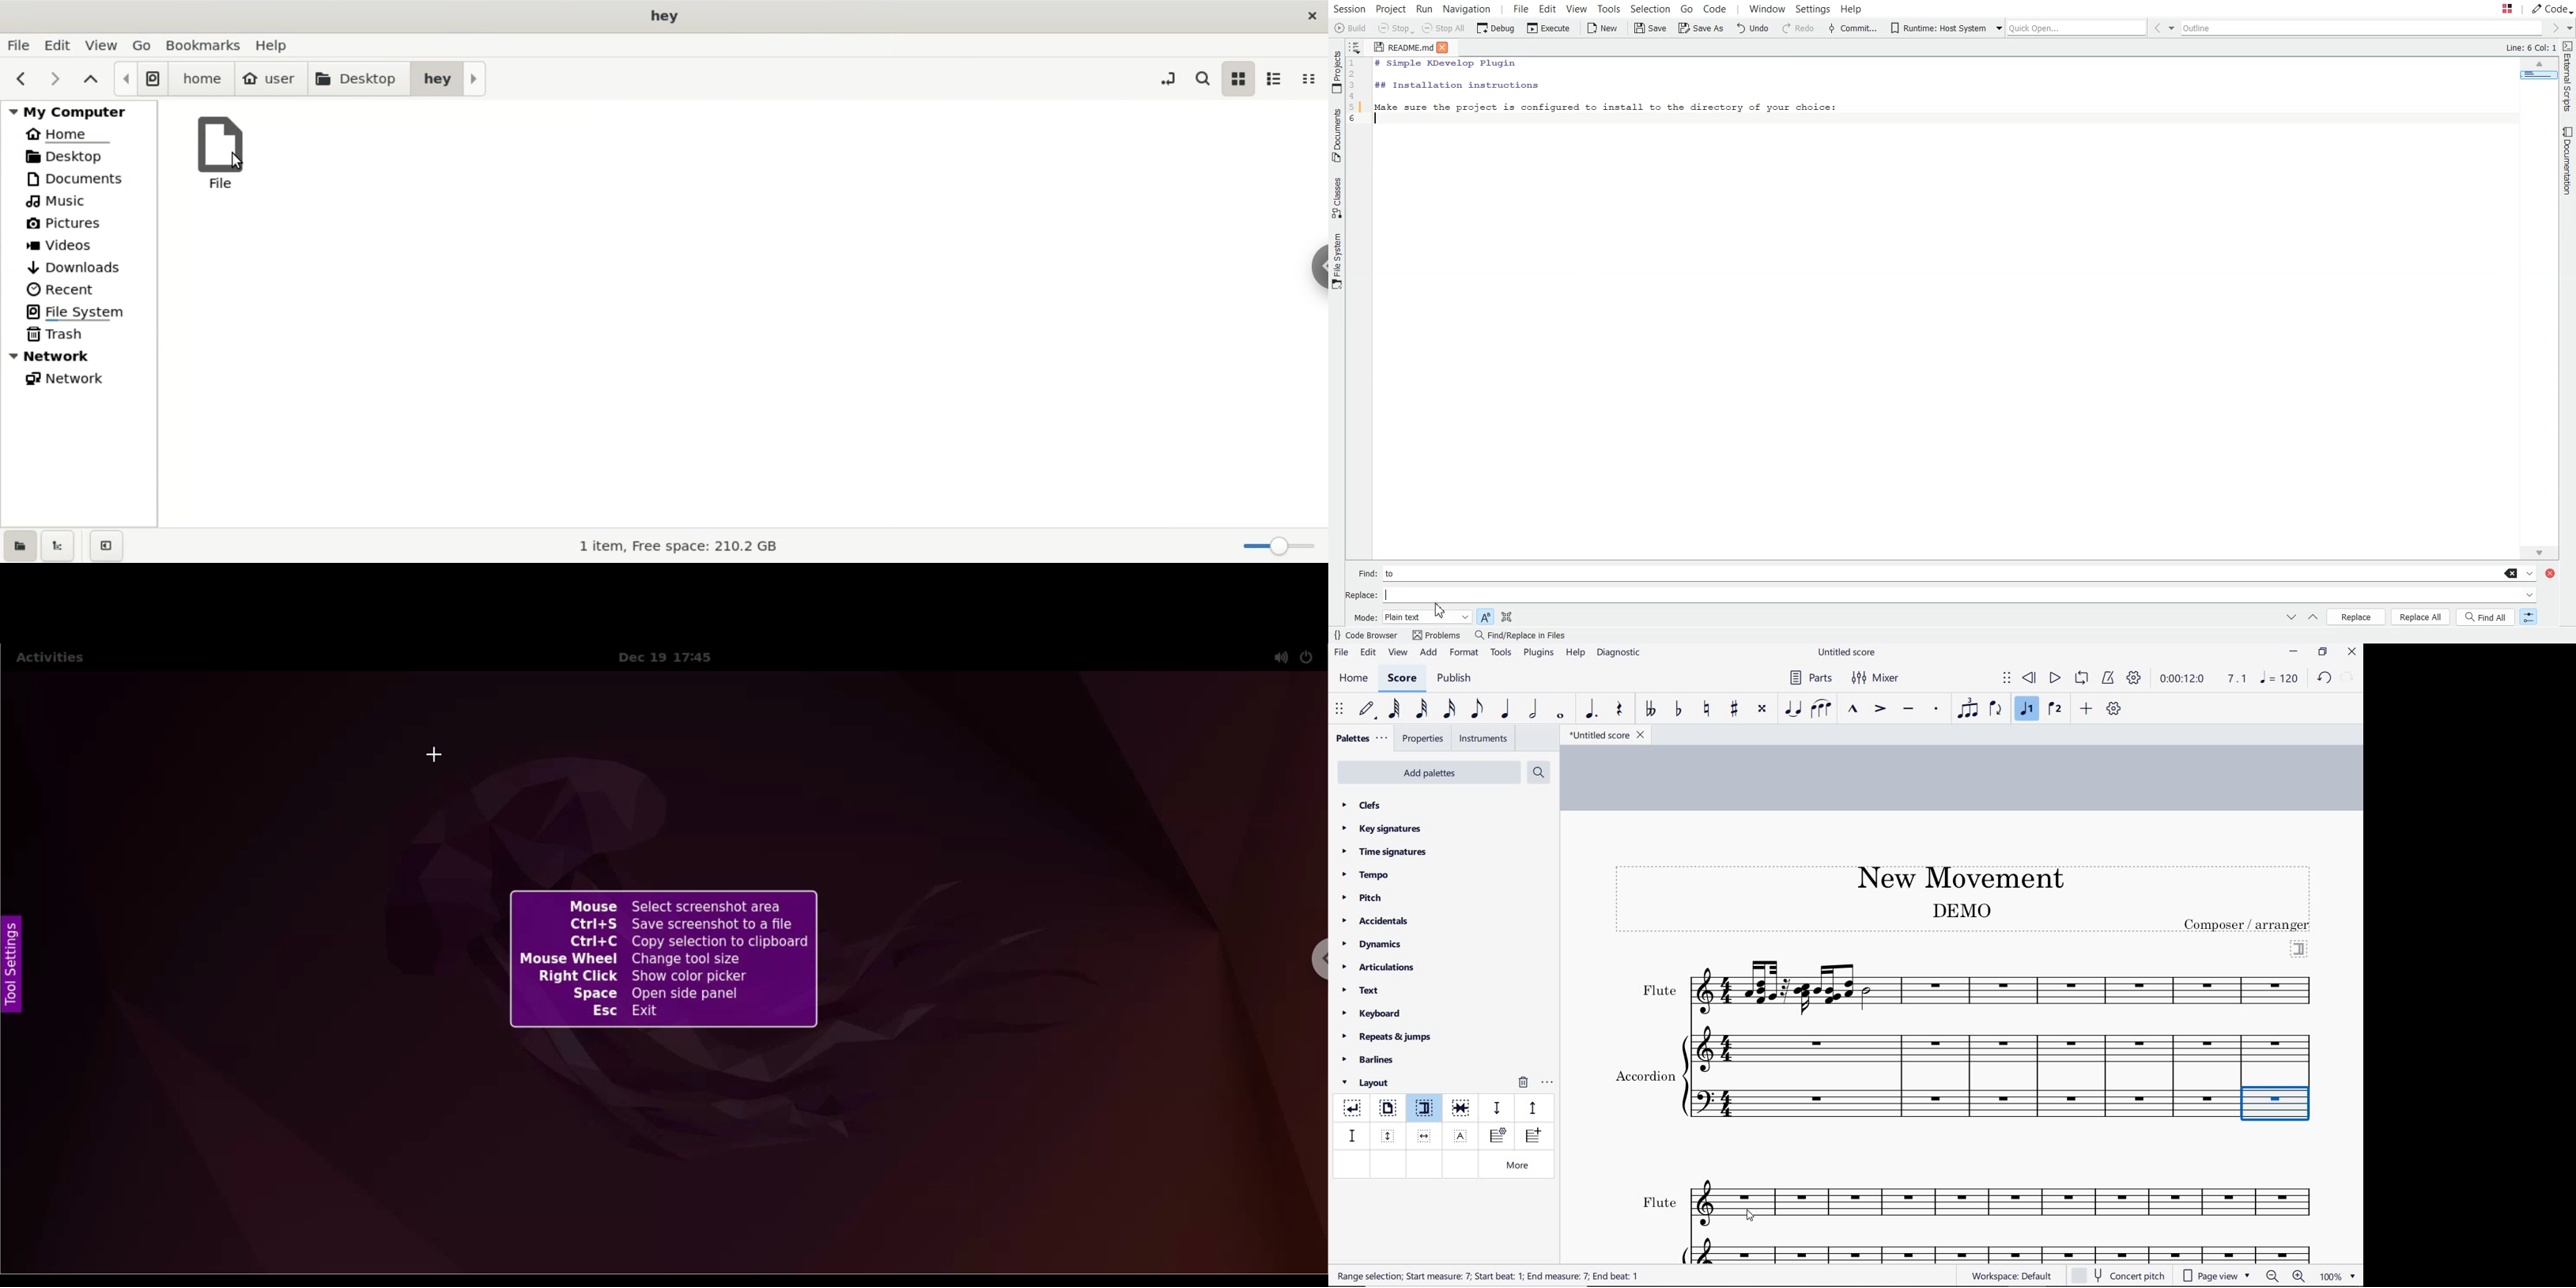  Describe the element at coordinates (1465, 652) in the screenshot. I see `format` at that location.